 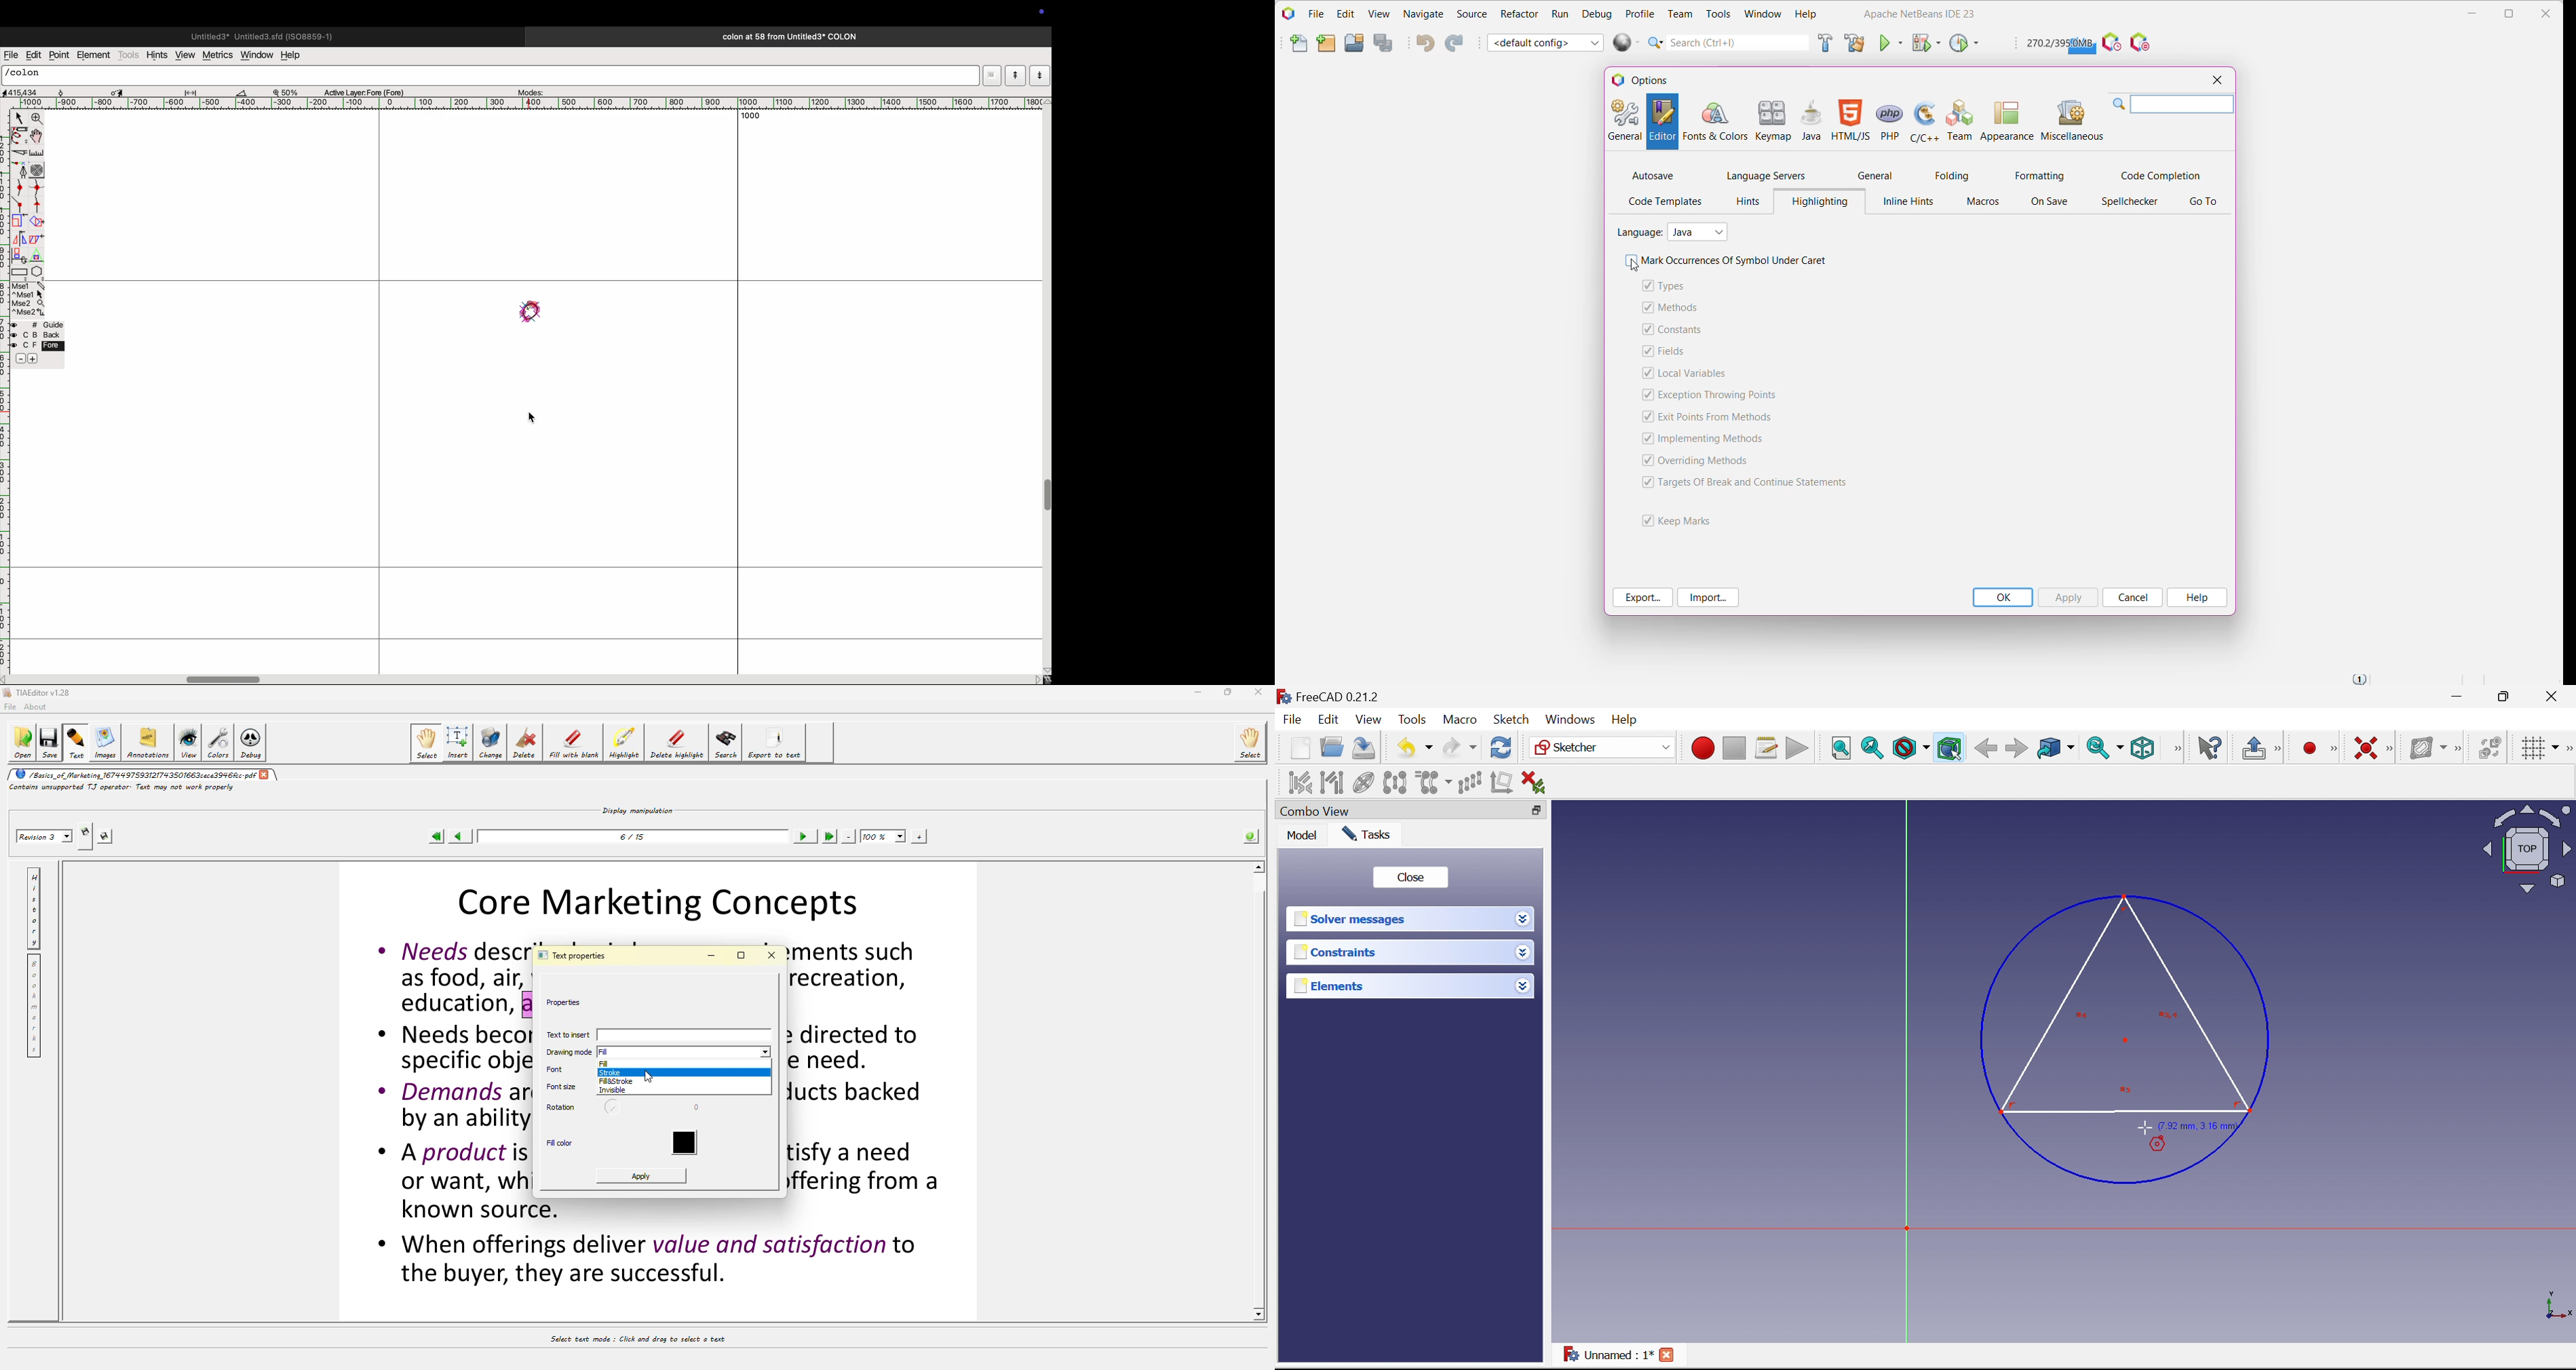 I want to click on modes, so click(x=532, y=90).